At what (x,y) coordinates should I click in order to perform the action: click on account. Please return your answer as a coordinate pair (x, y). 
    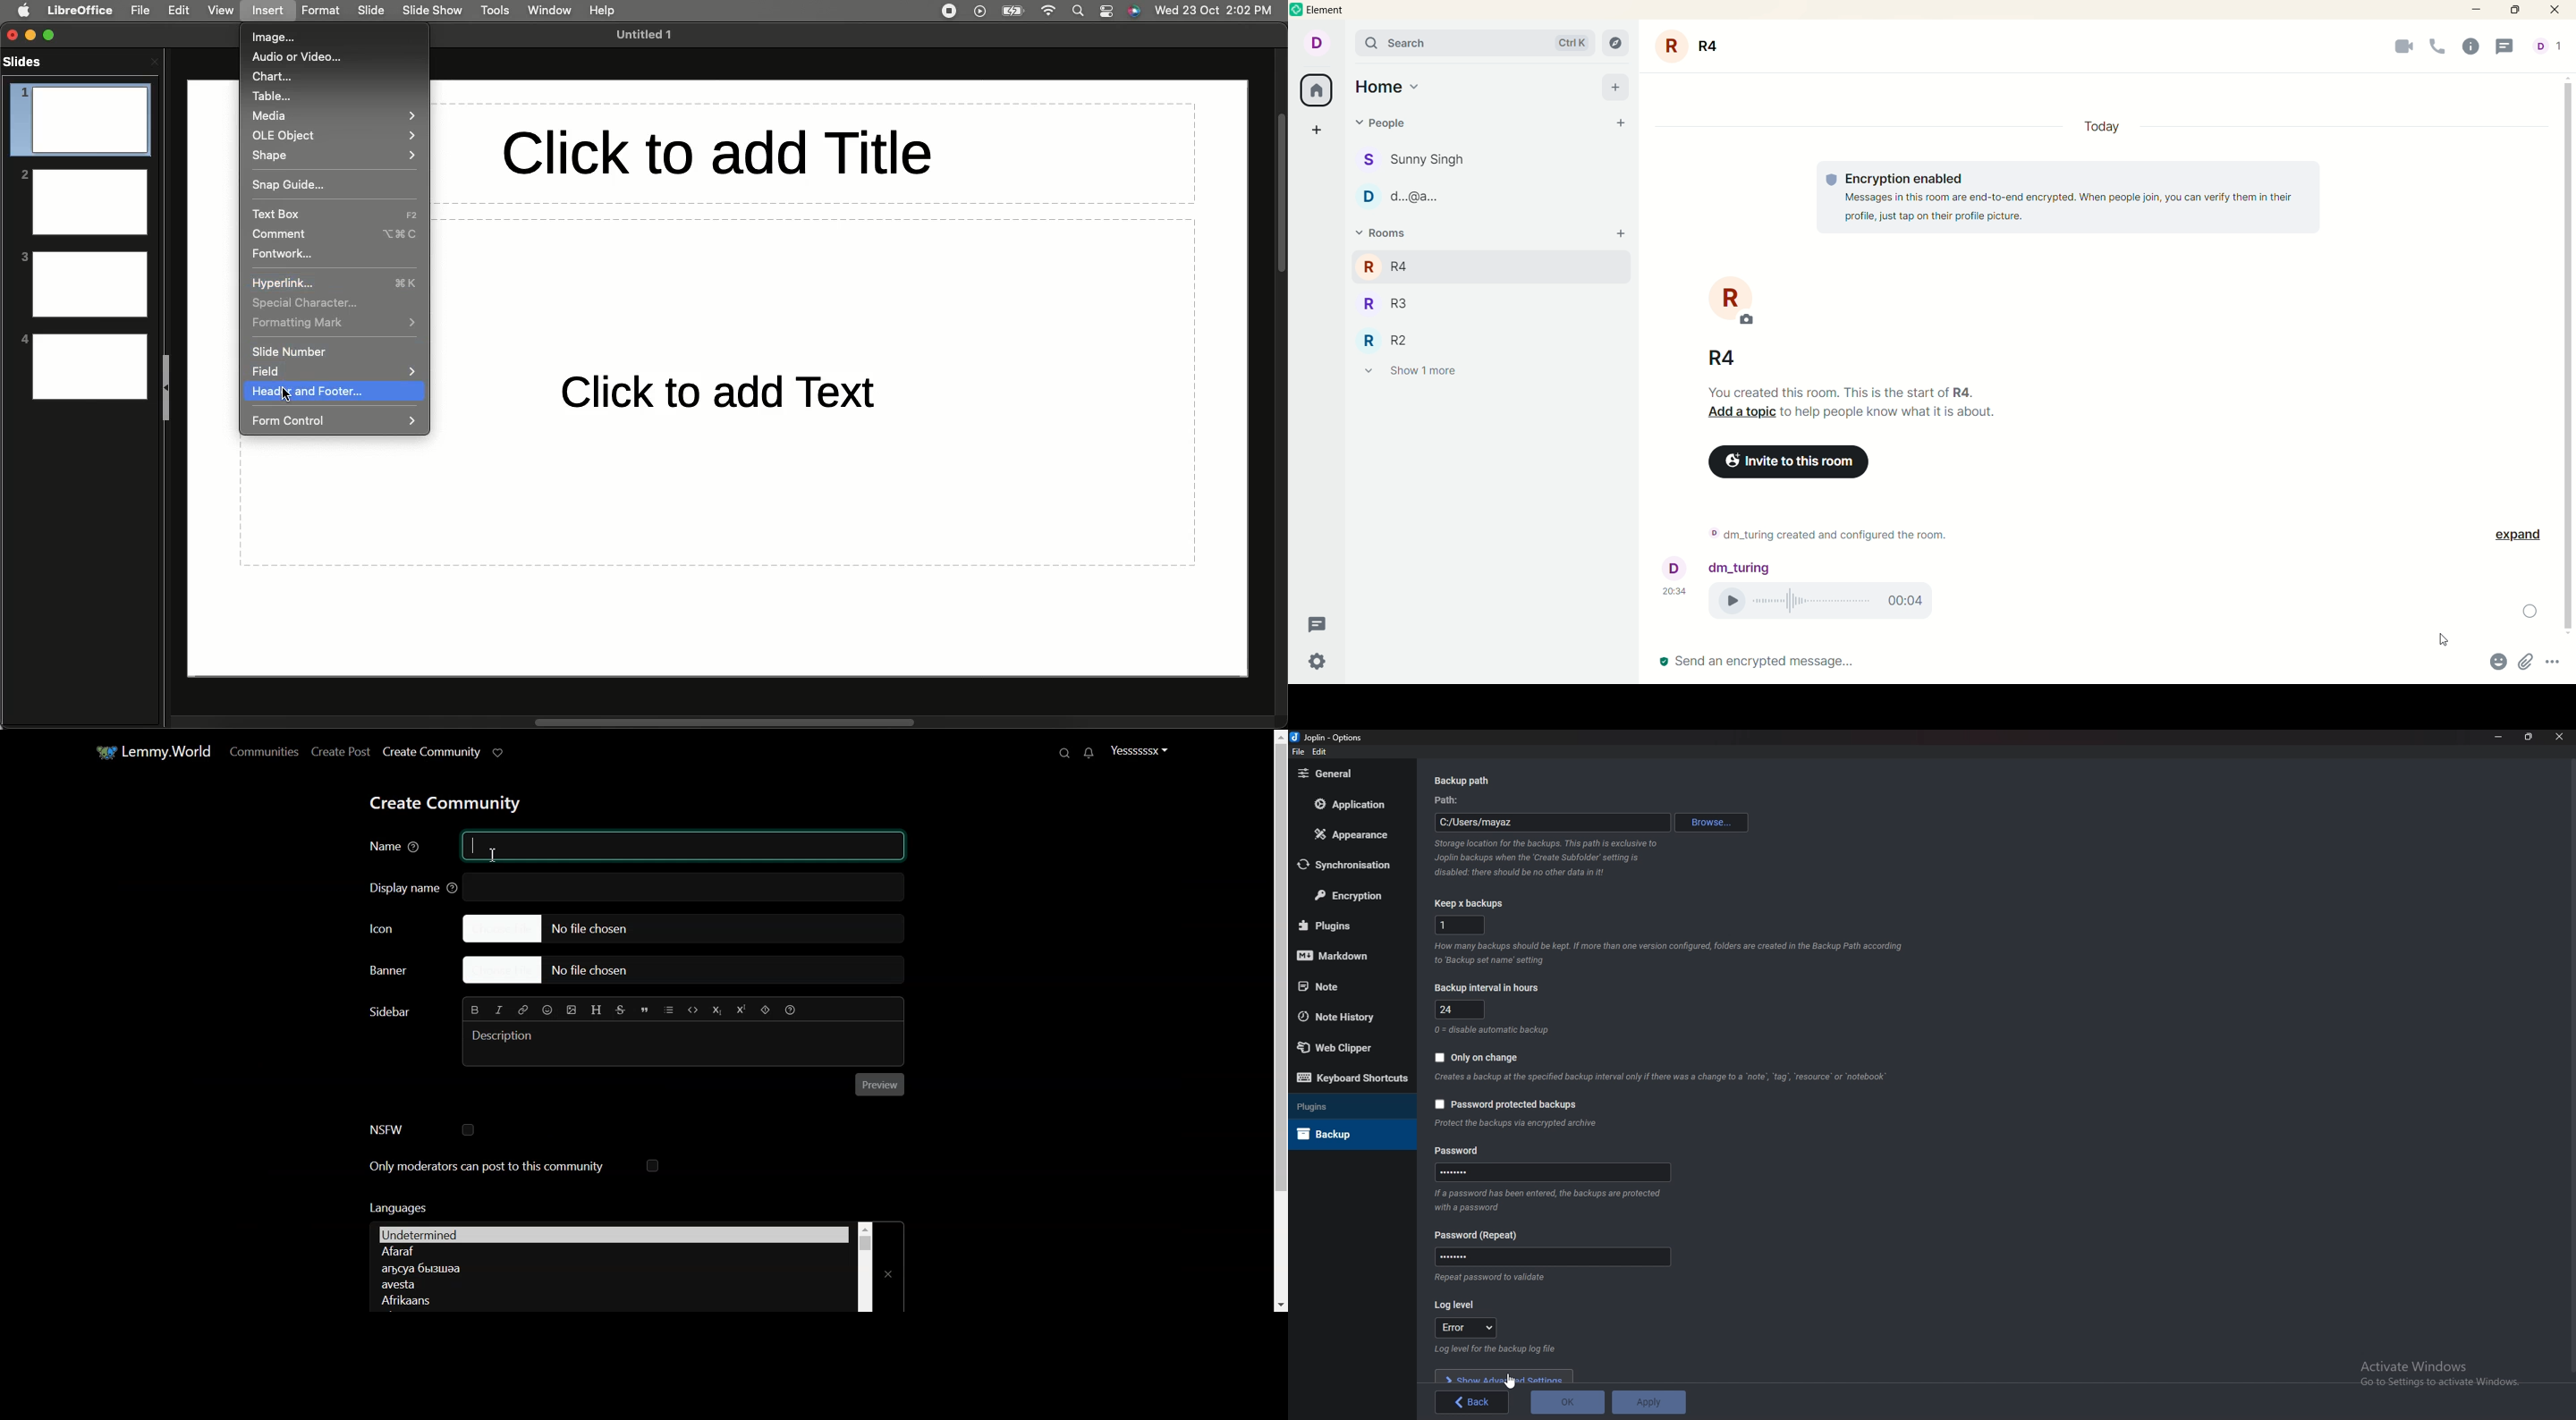
    Looking at the image, I should click on (1321, 44).